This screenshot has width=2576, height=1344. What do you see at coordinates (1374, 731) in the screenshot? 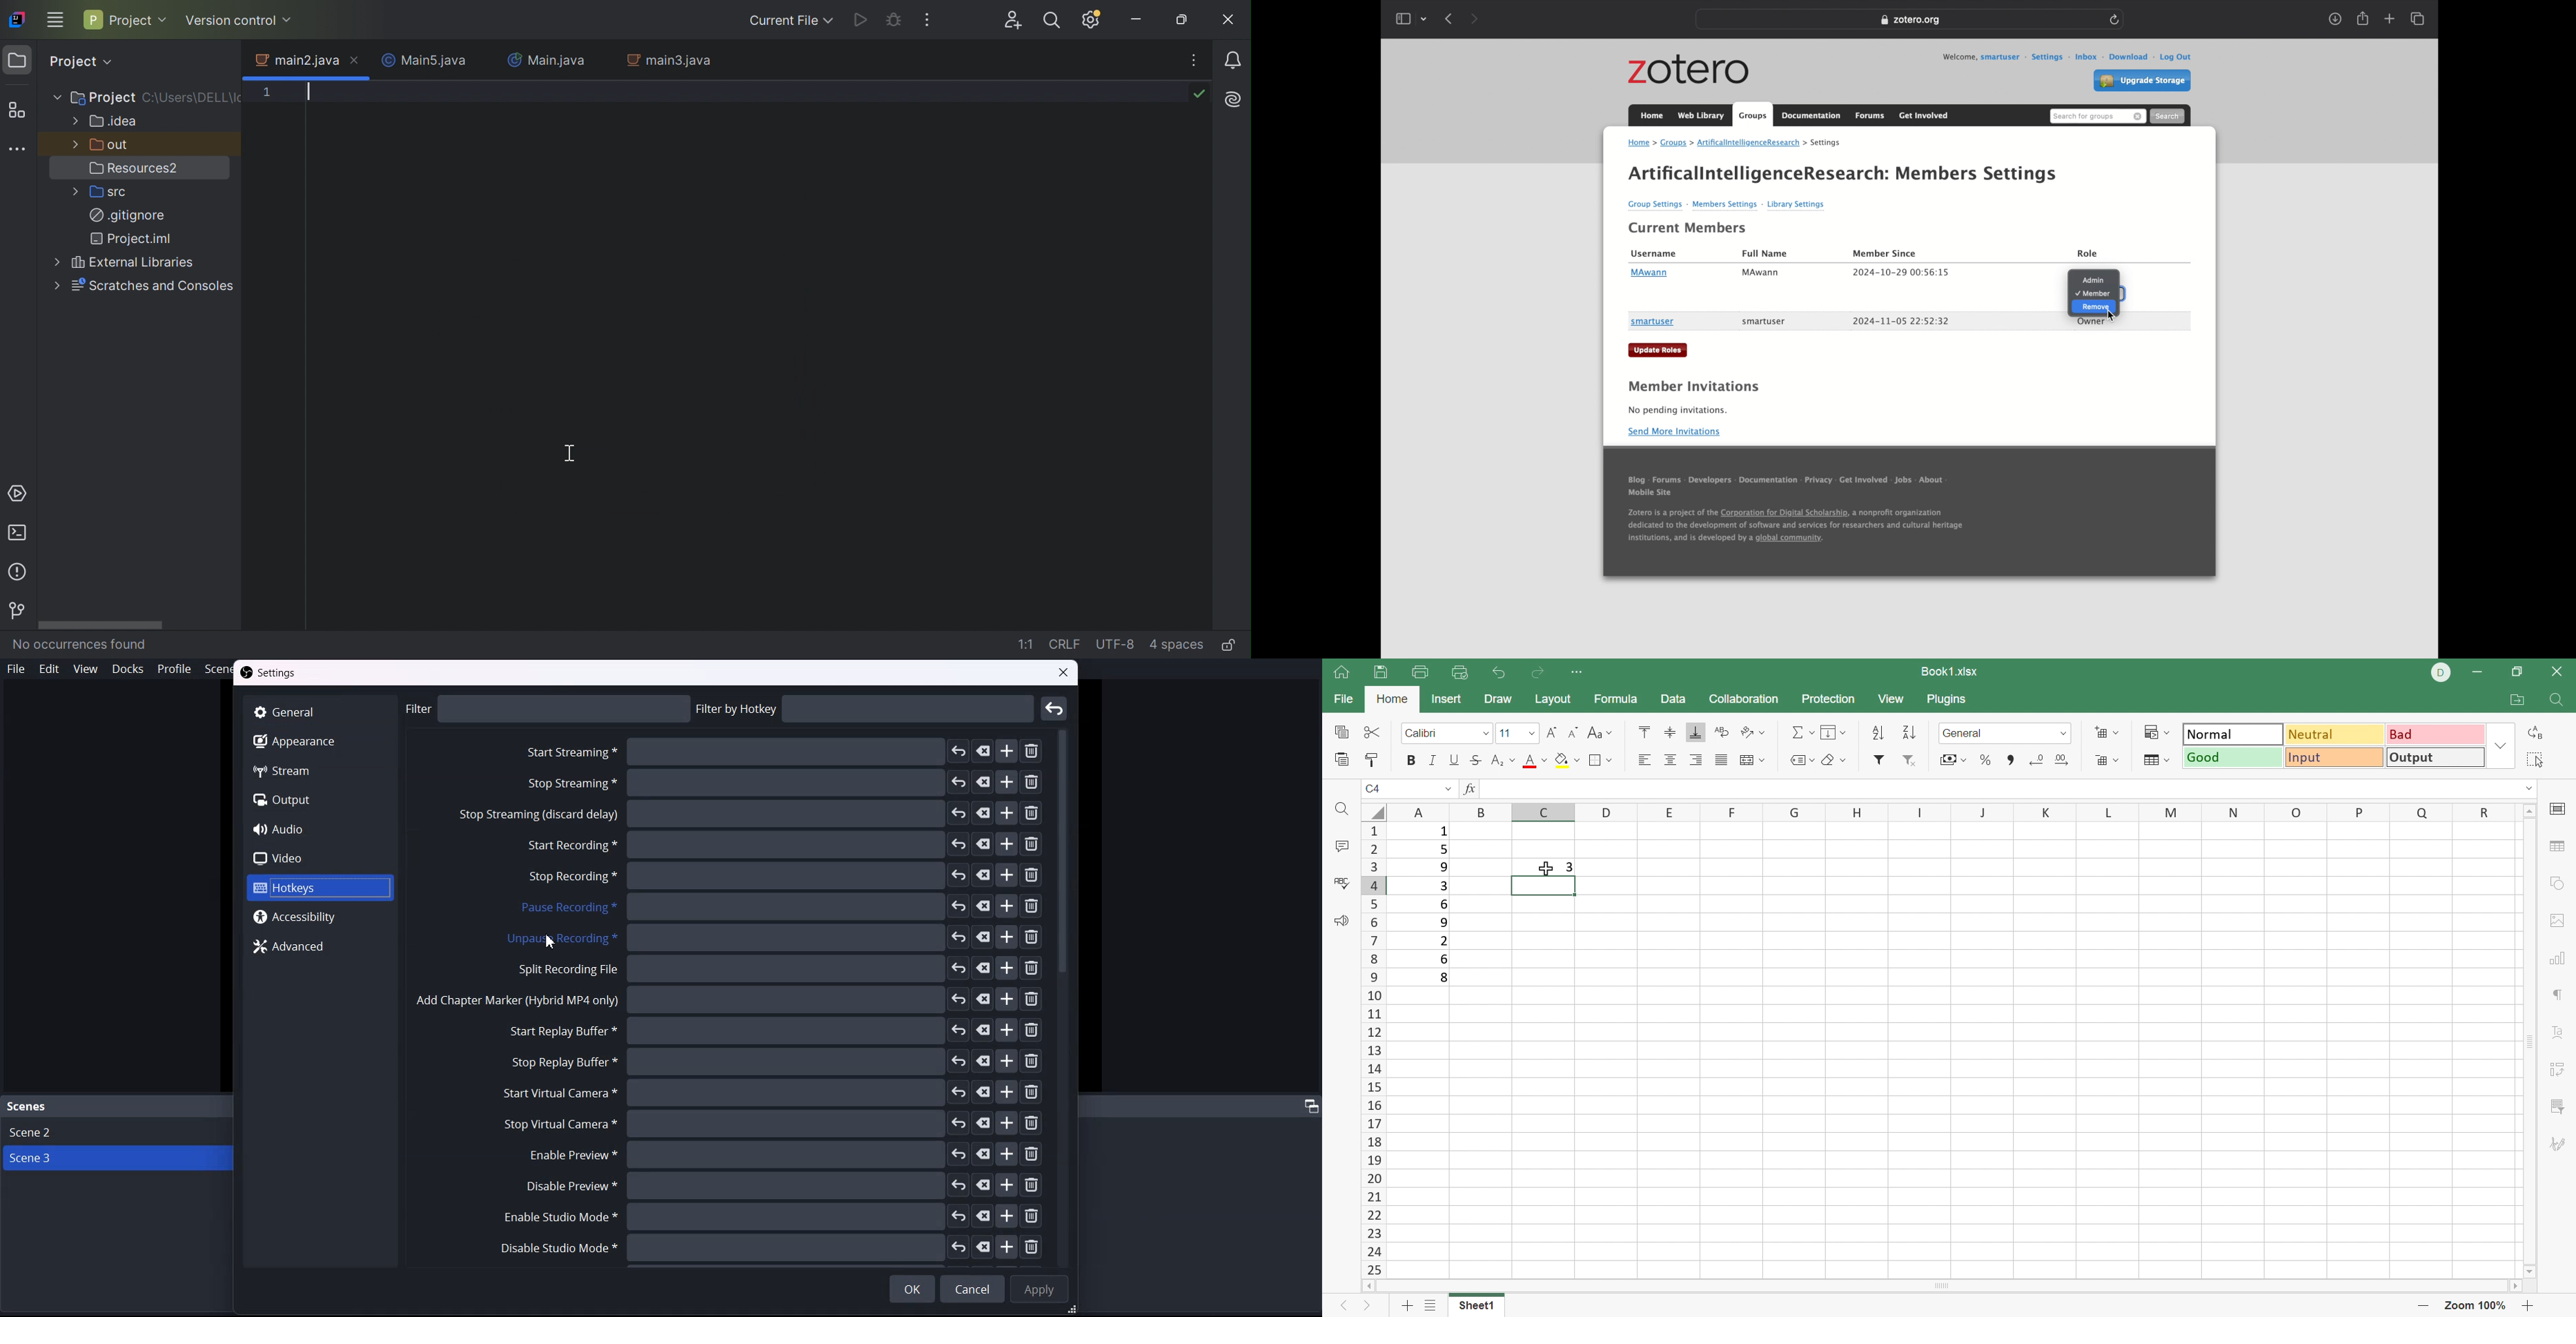
I see `Cut` at bounding box center [1374, 731].